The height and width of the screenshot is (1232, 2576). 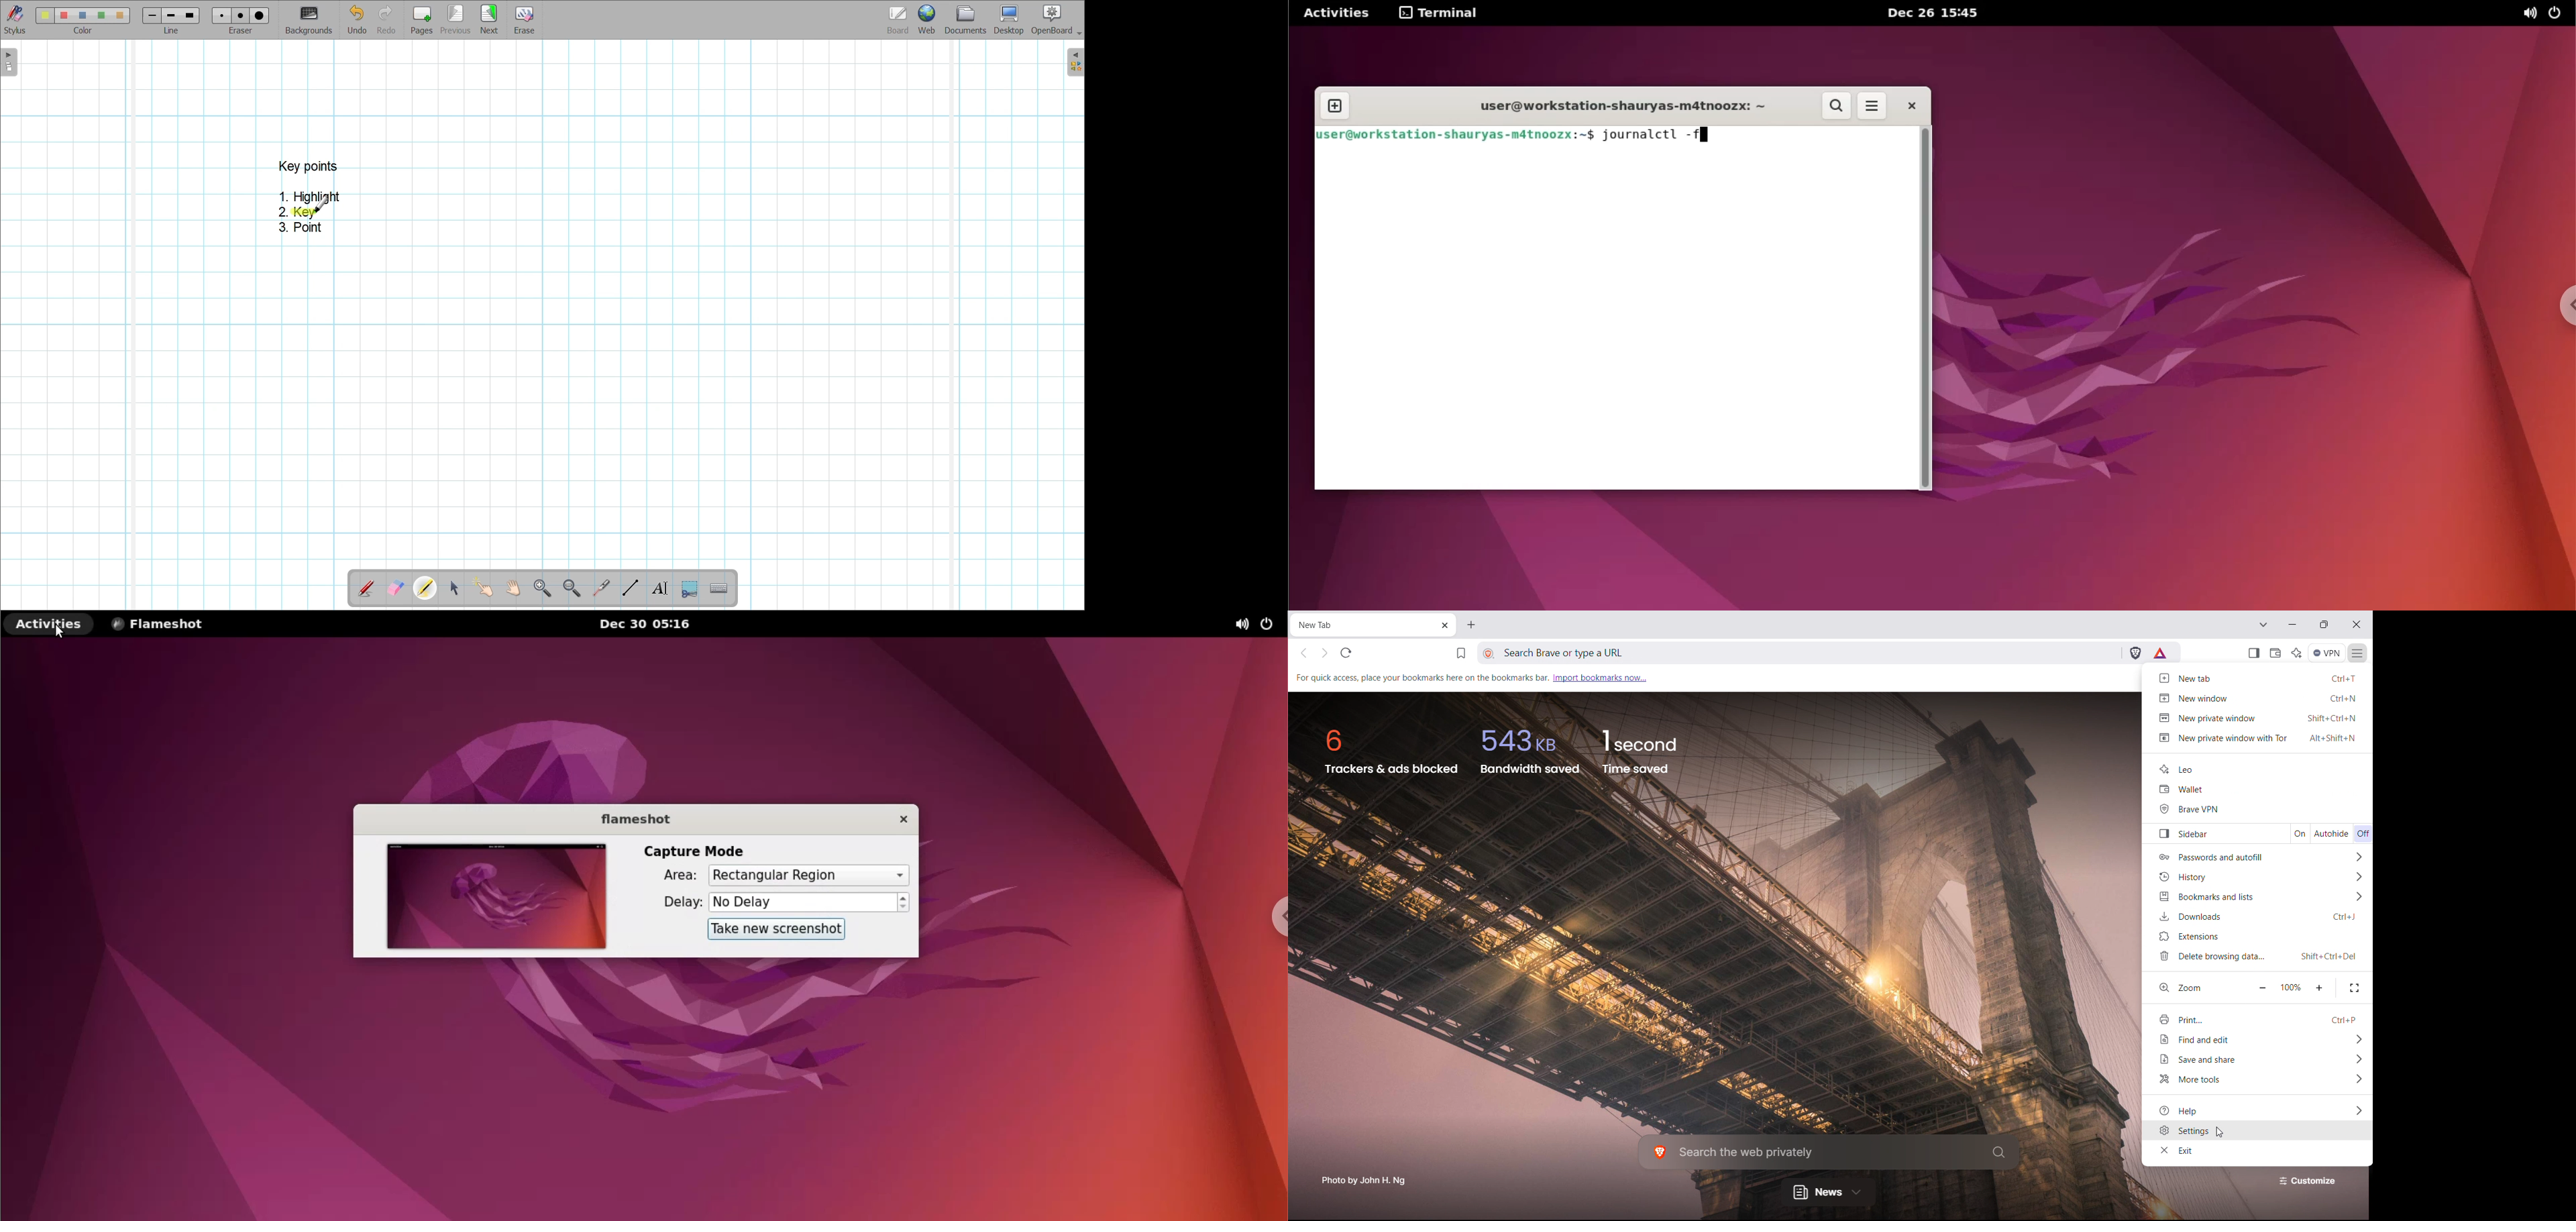 What do you see at coordinates (83, 16) in the screenshot?
I see `color3` at bounding box center [83, 16].